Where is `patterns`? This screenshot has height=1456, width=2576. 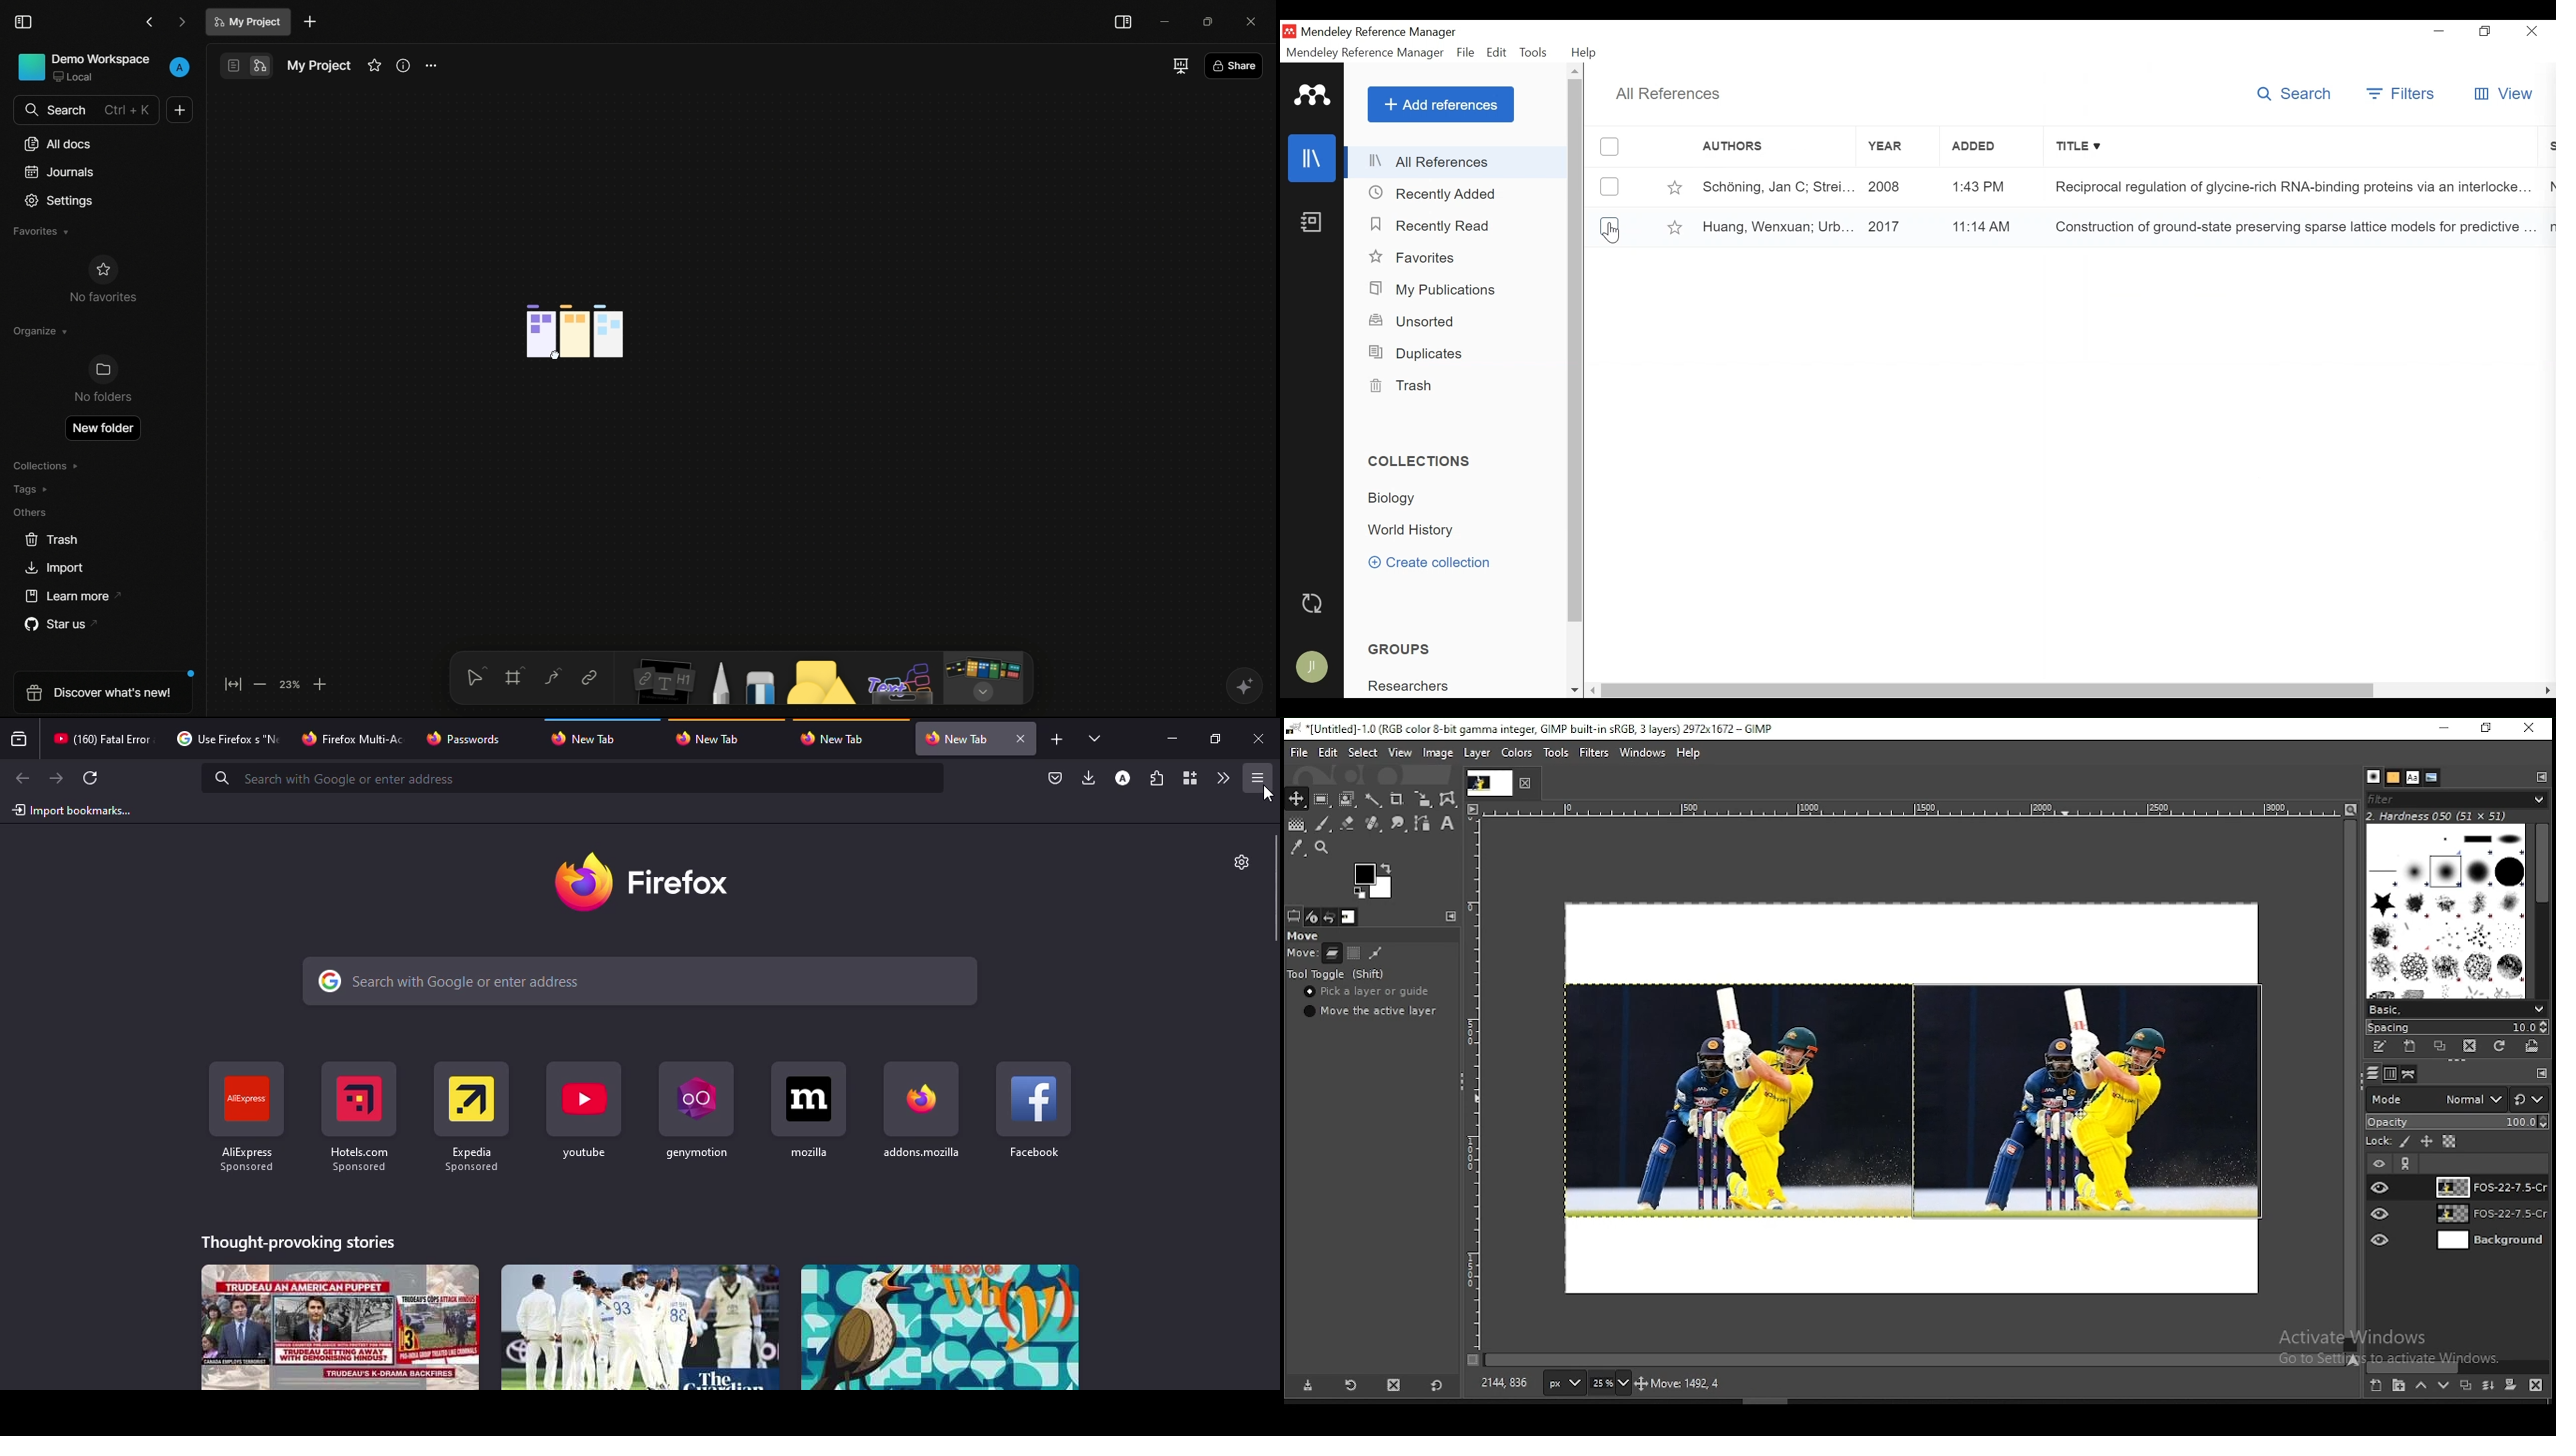
patterns is located at coordinates (2394, 777).